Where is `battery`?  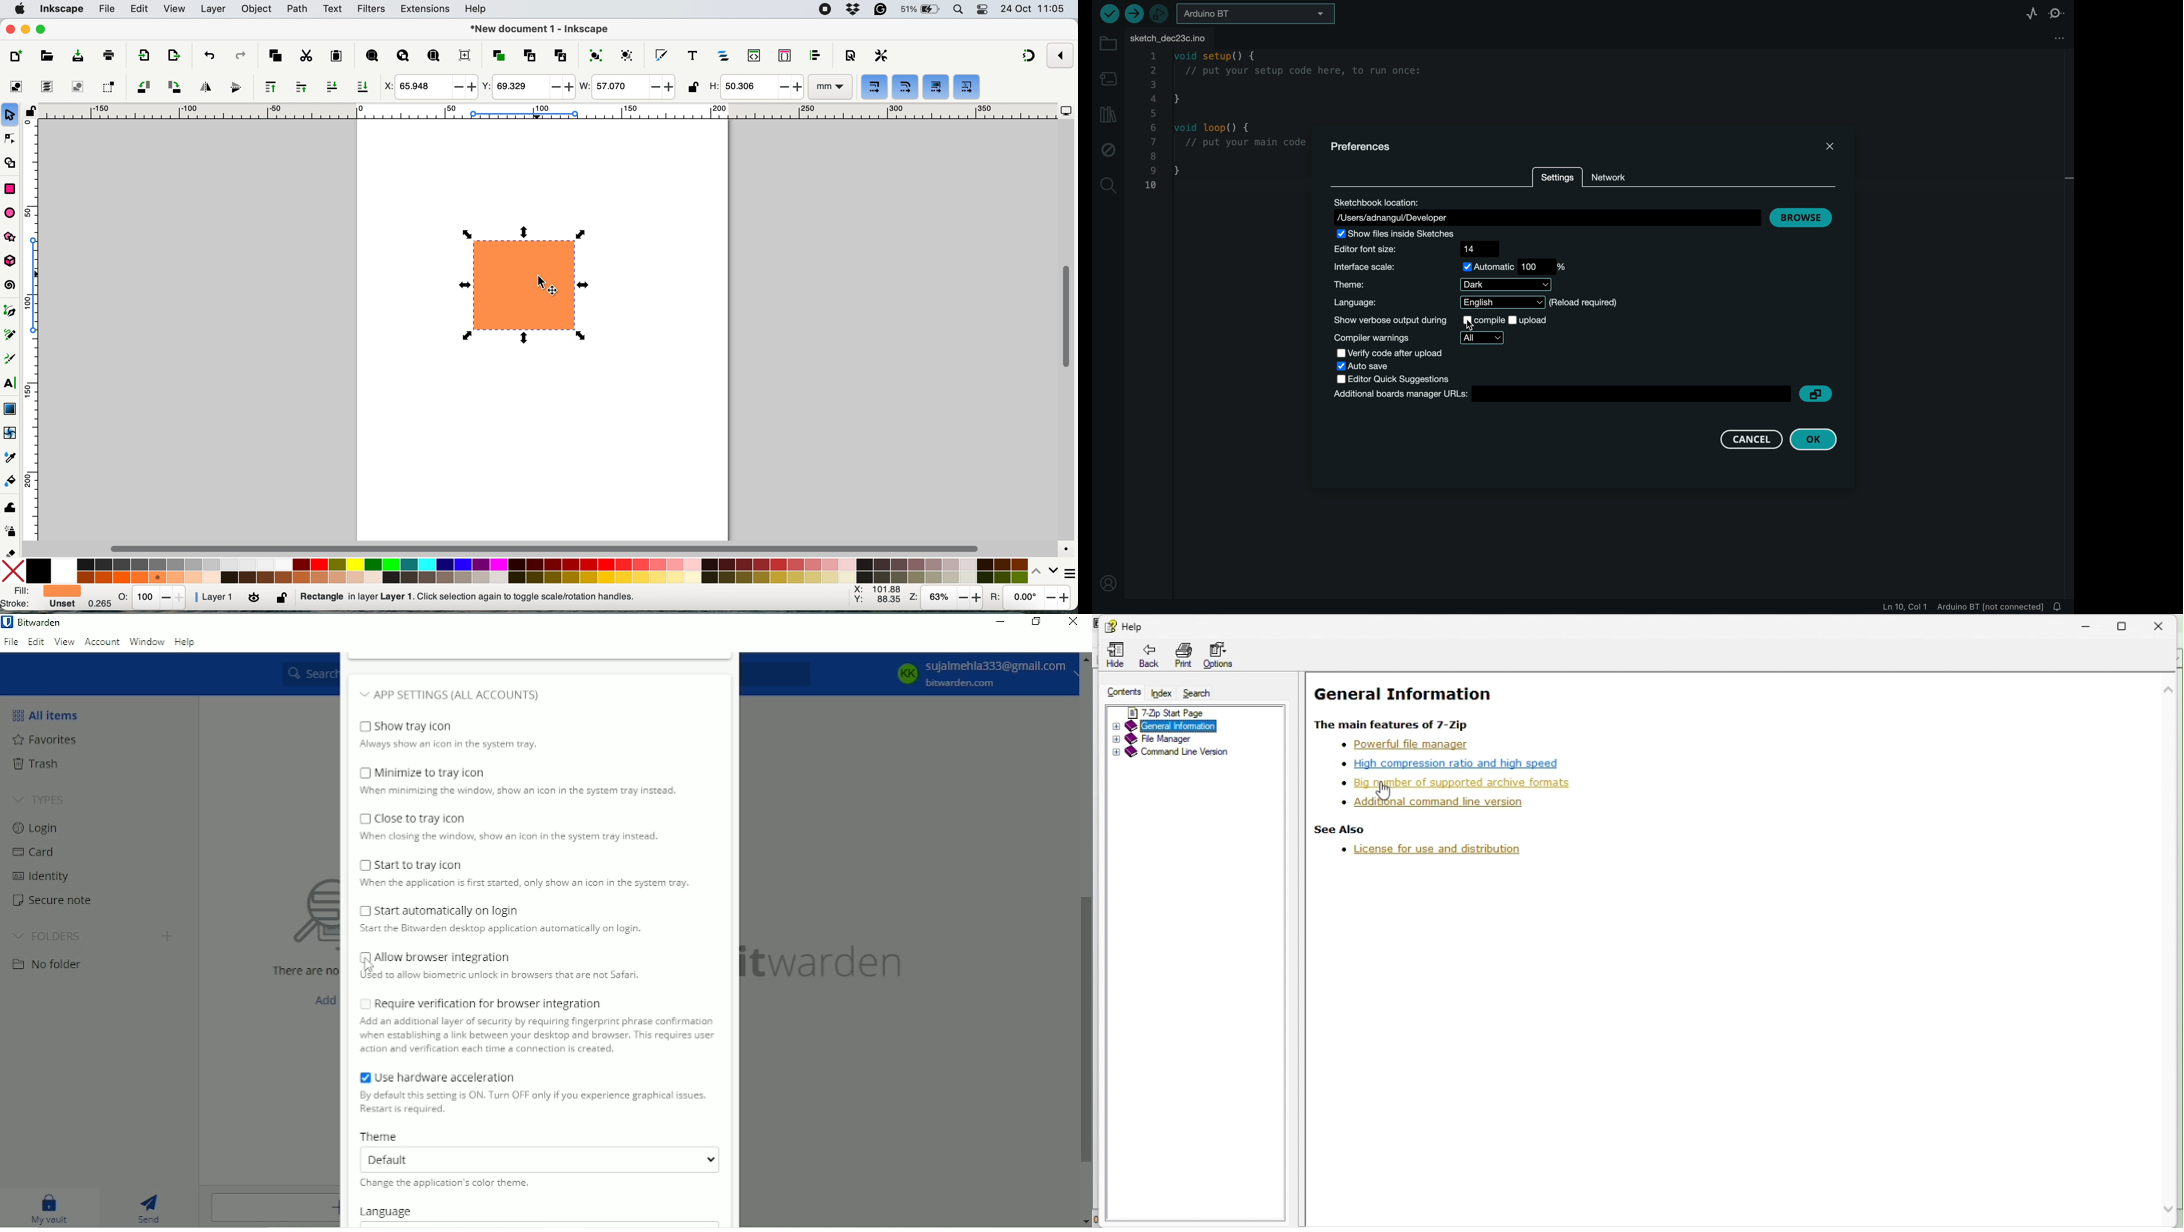 battery is located at coordinates (921, 9).